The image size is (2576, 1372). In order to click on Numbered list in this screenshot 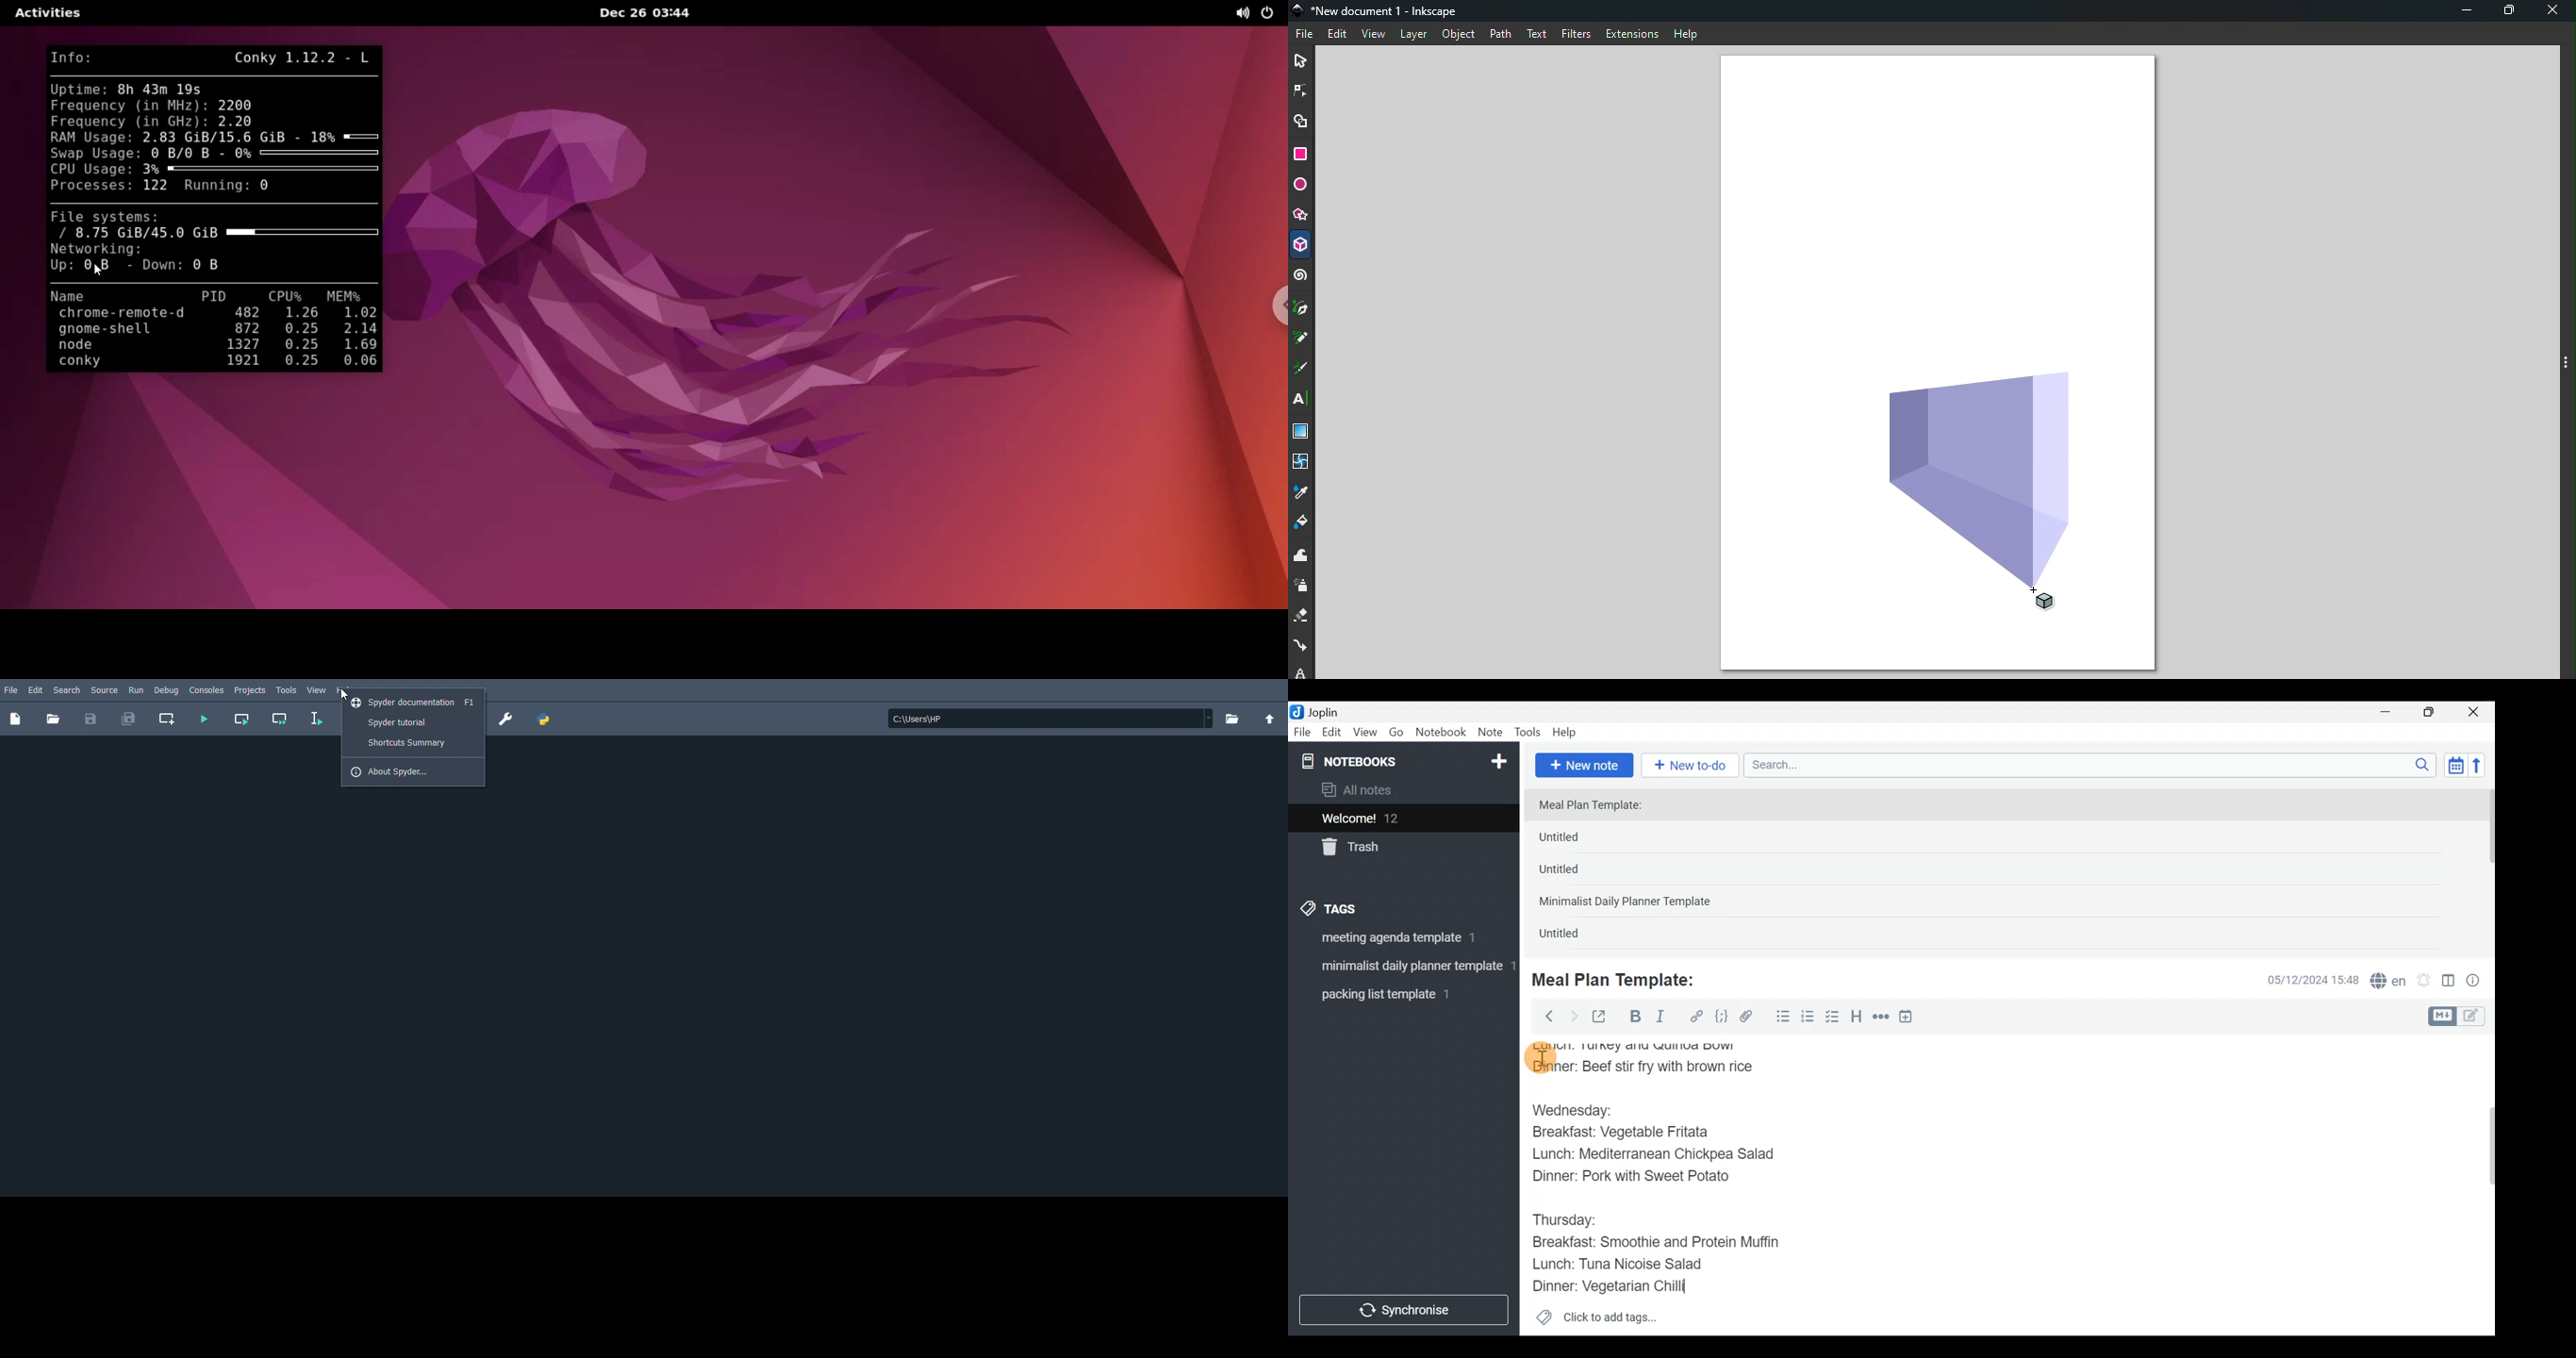, I will do `click(1808, 1019)`.